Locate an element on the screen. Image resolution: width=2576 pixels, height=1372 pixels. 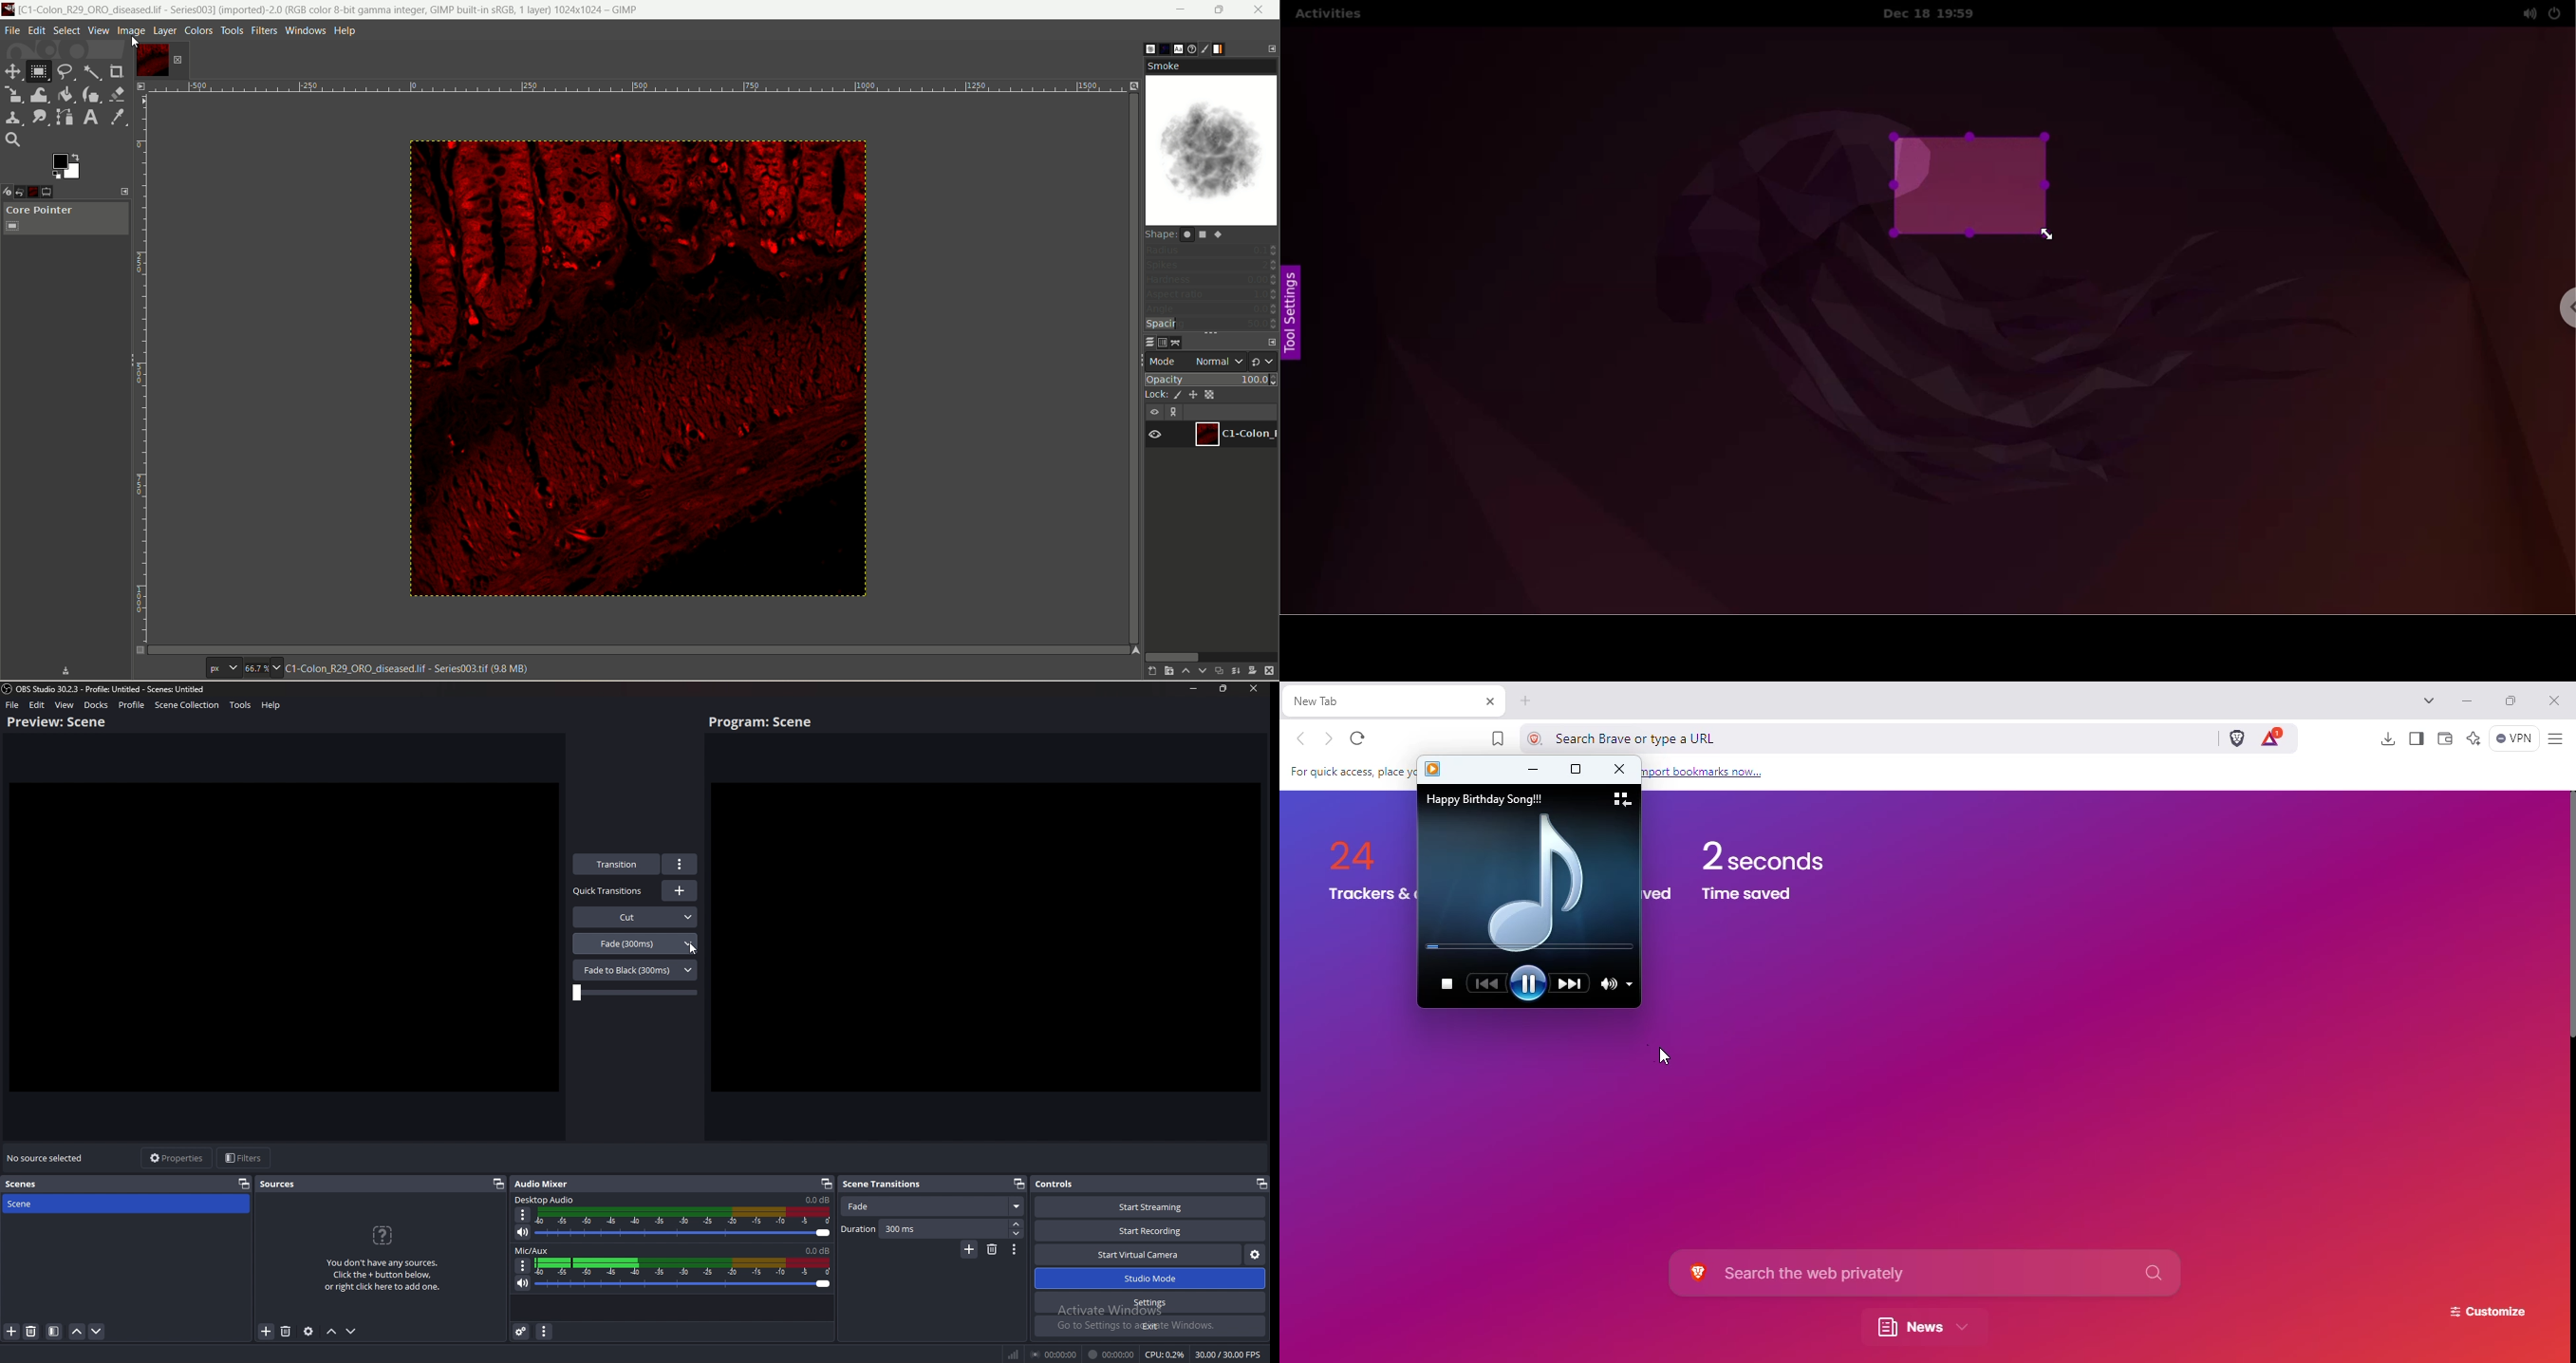
filter is located at coordinates (54, 1332).